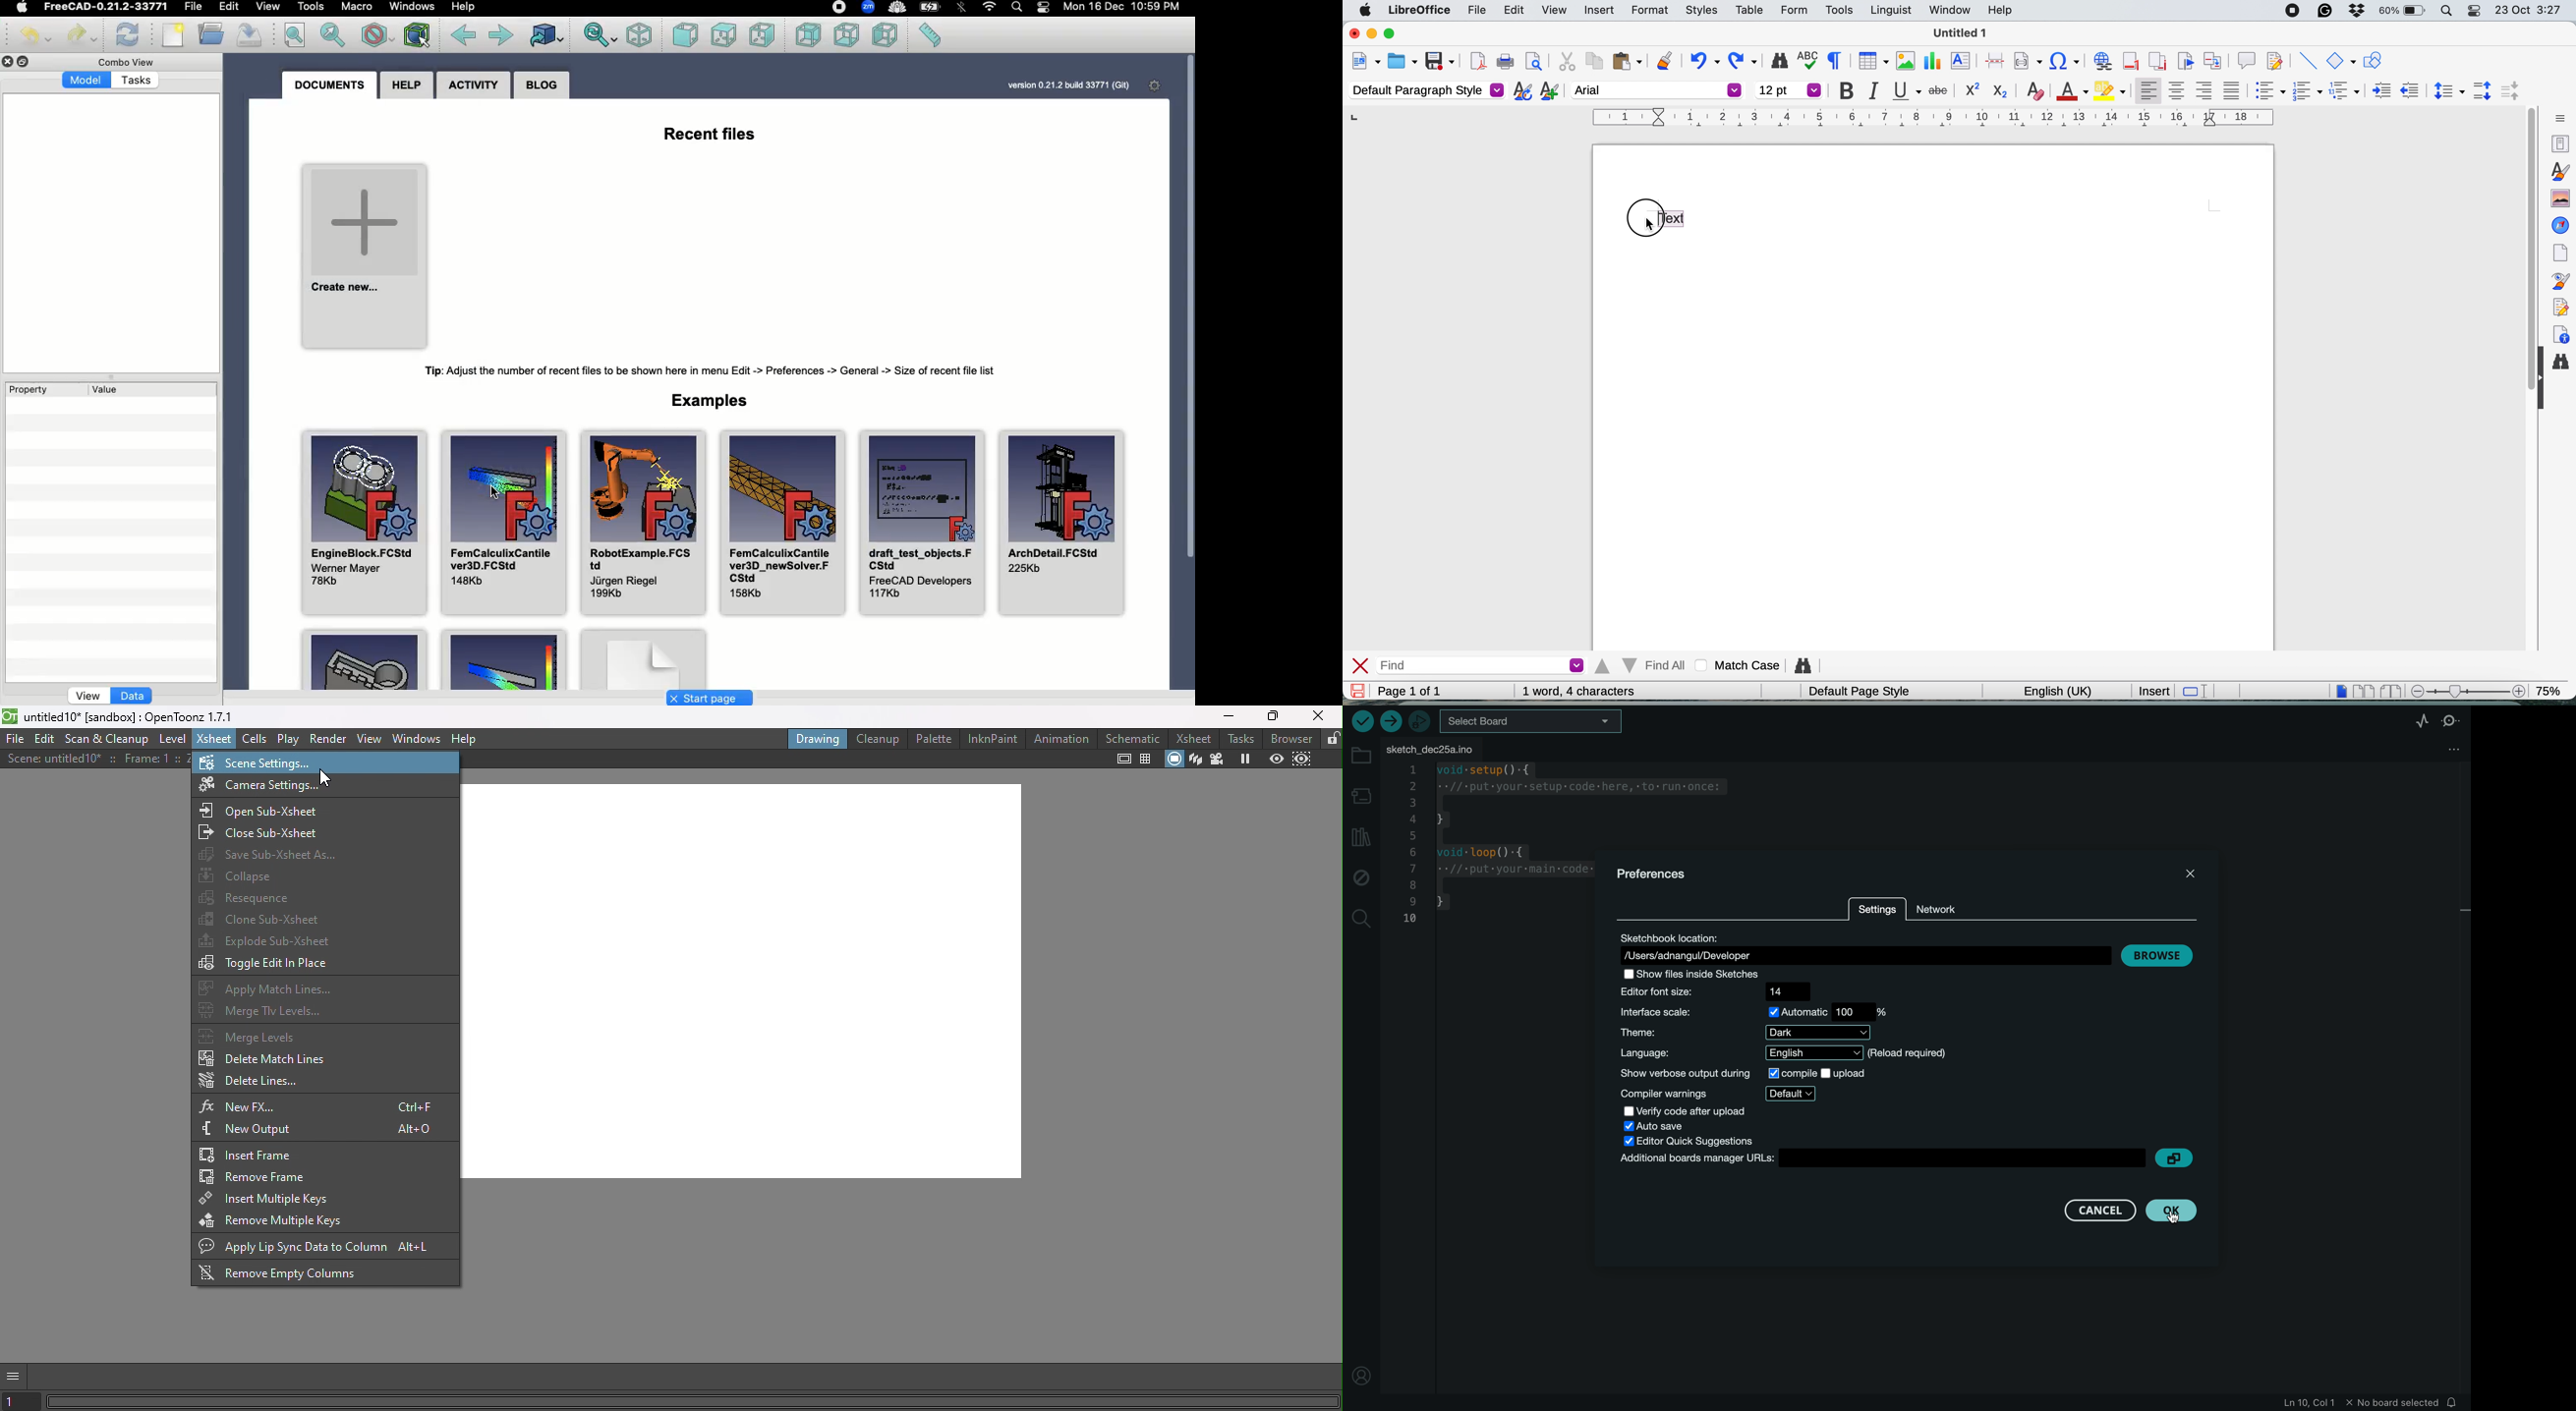 The width and height of the screenshot is (2576, 1428). Describe the element at coordinates (1746, 61) in the screenshot. I see `redo` at that location.